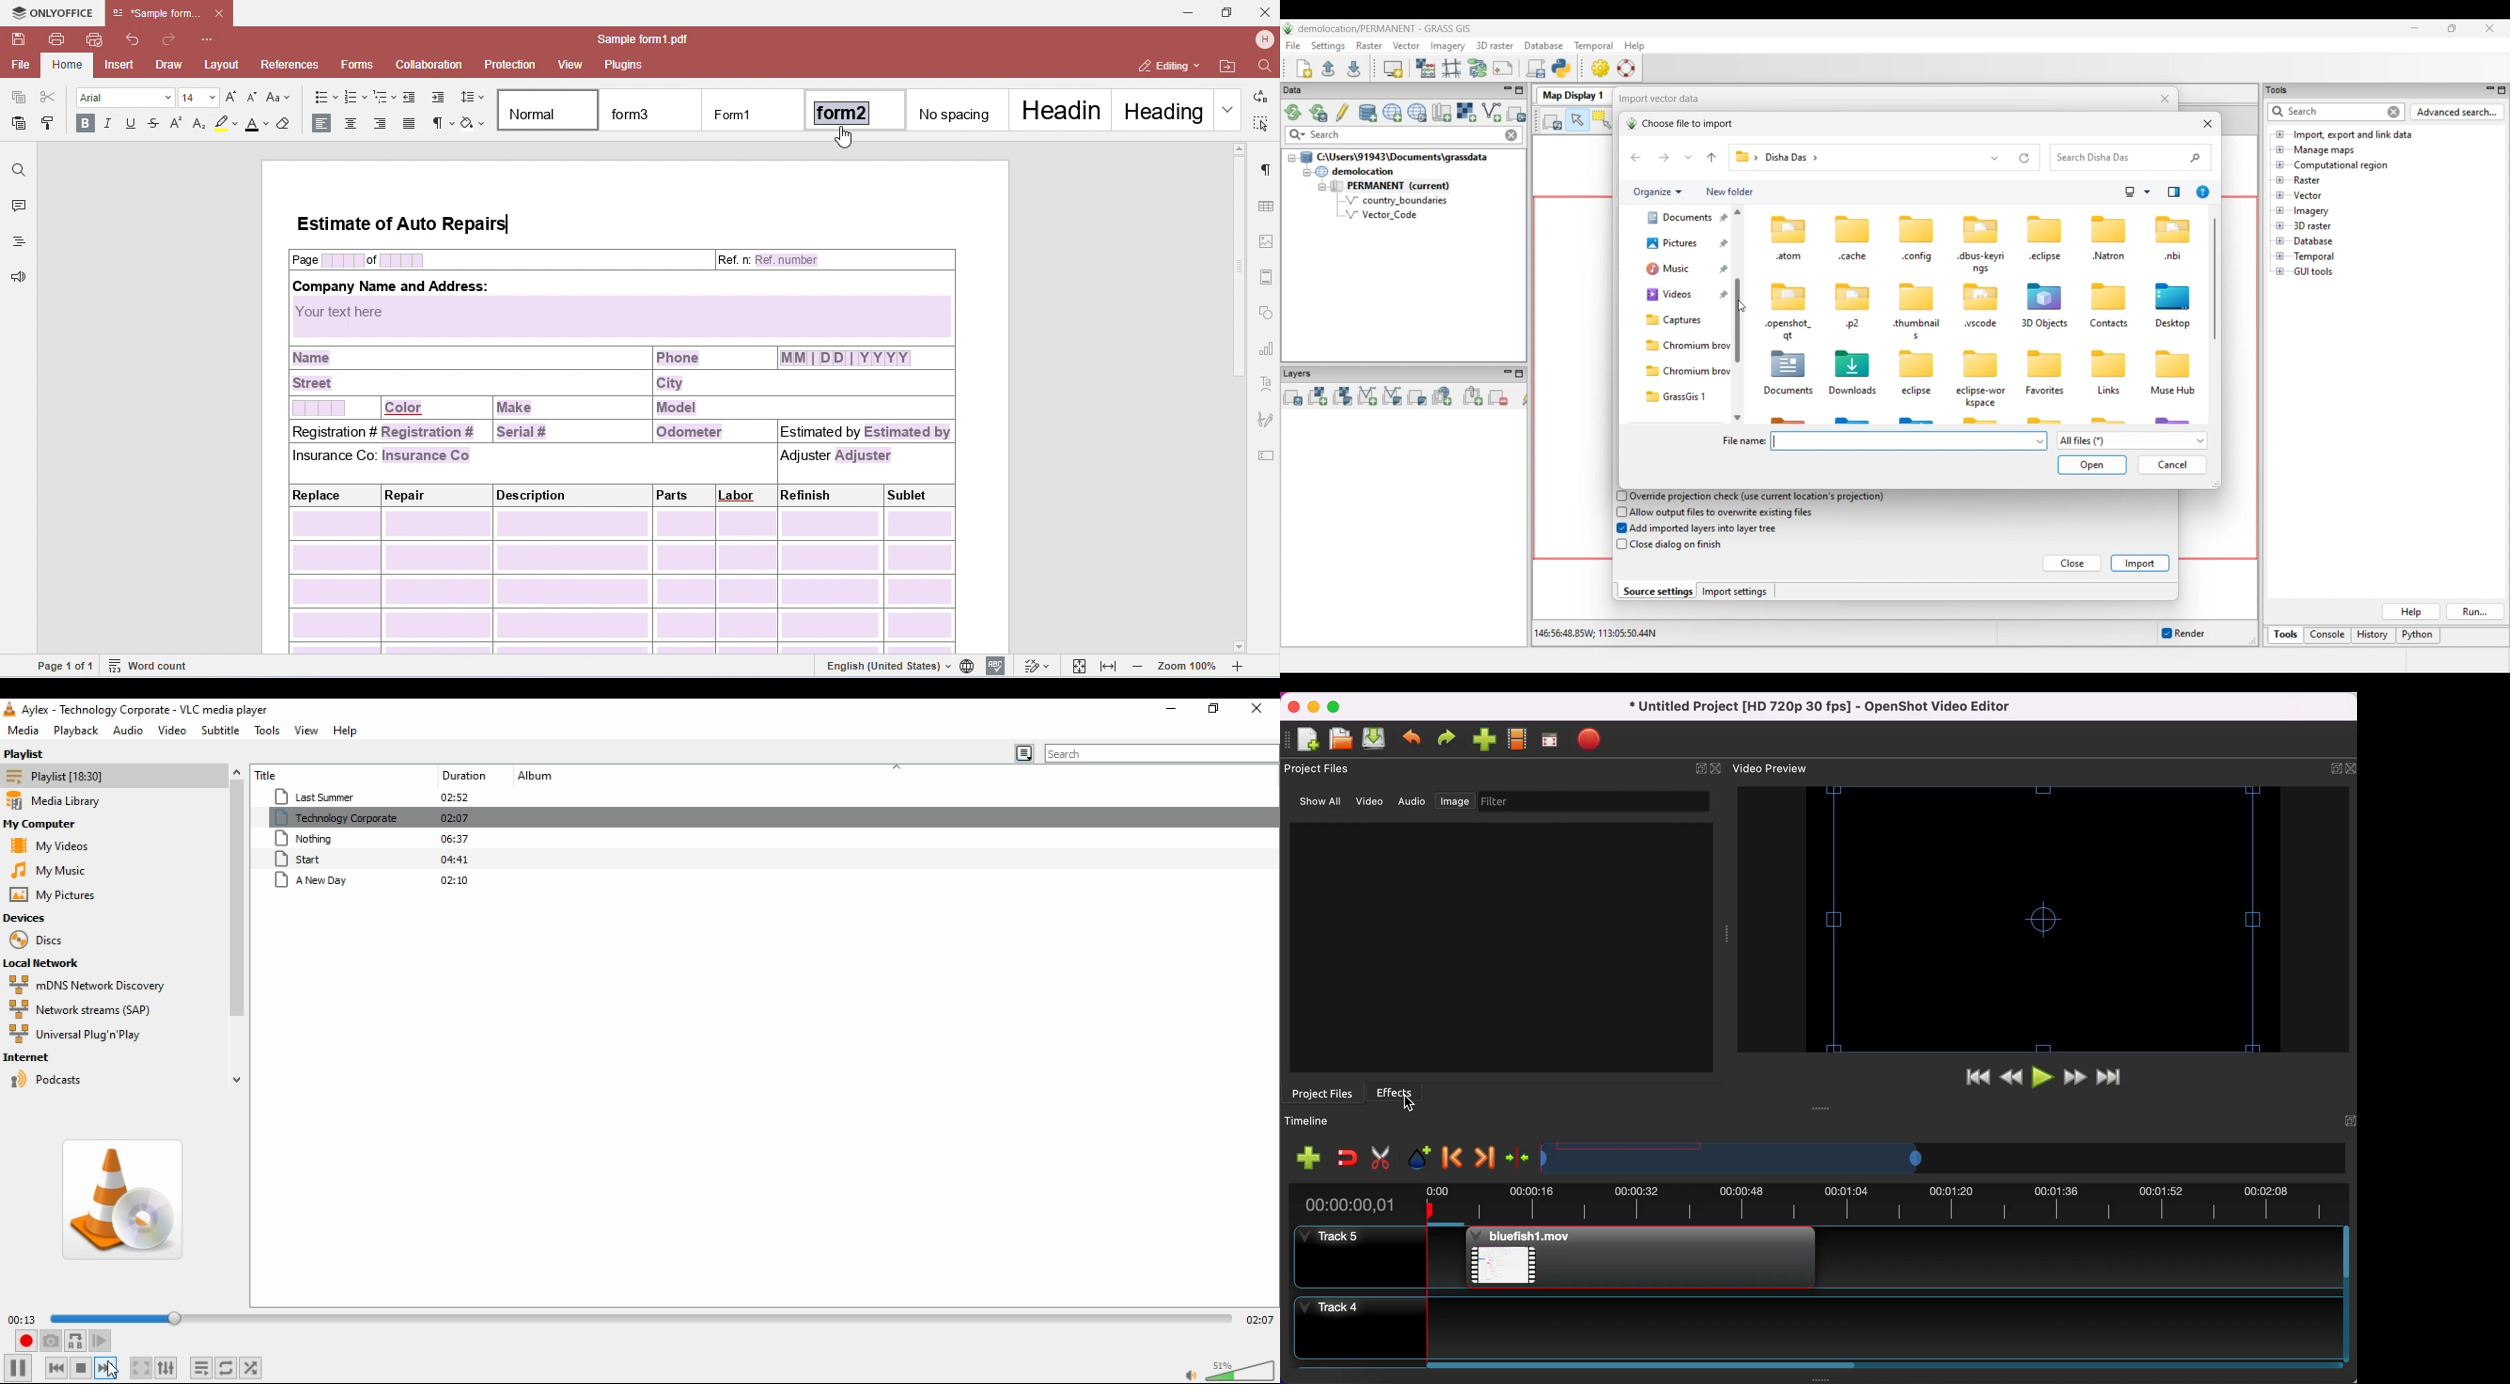 The width and height of the screenshot is (2520, 1400). I want to click on devices, so click(35, 917).